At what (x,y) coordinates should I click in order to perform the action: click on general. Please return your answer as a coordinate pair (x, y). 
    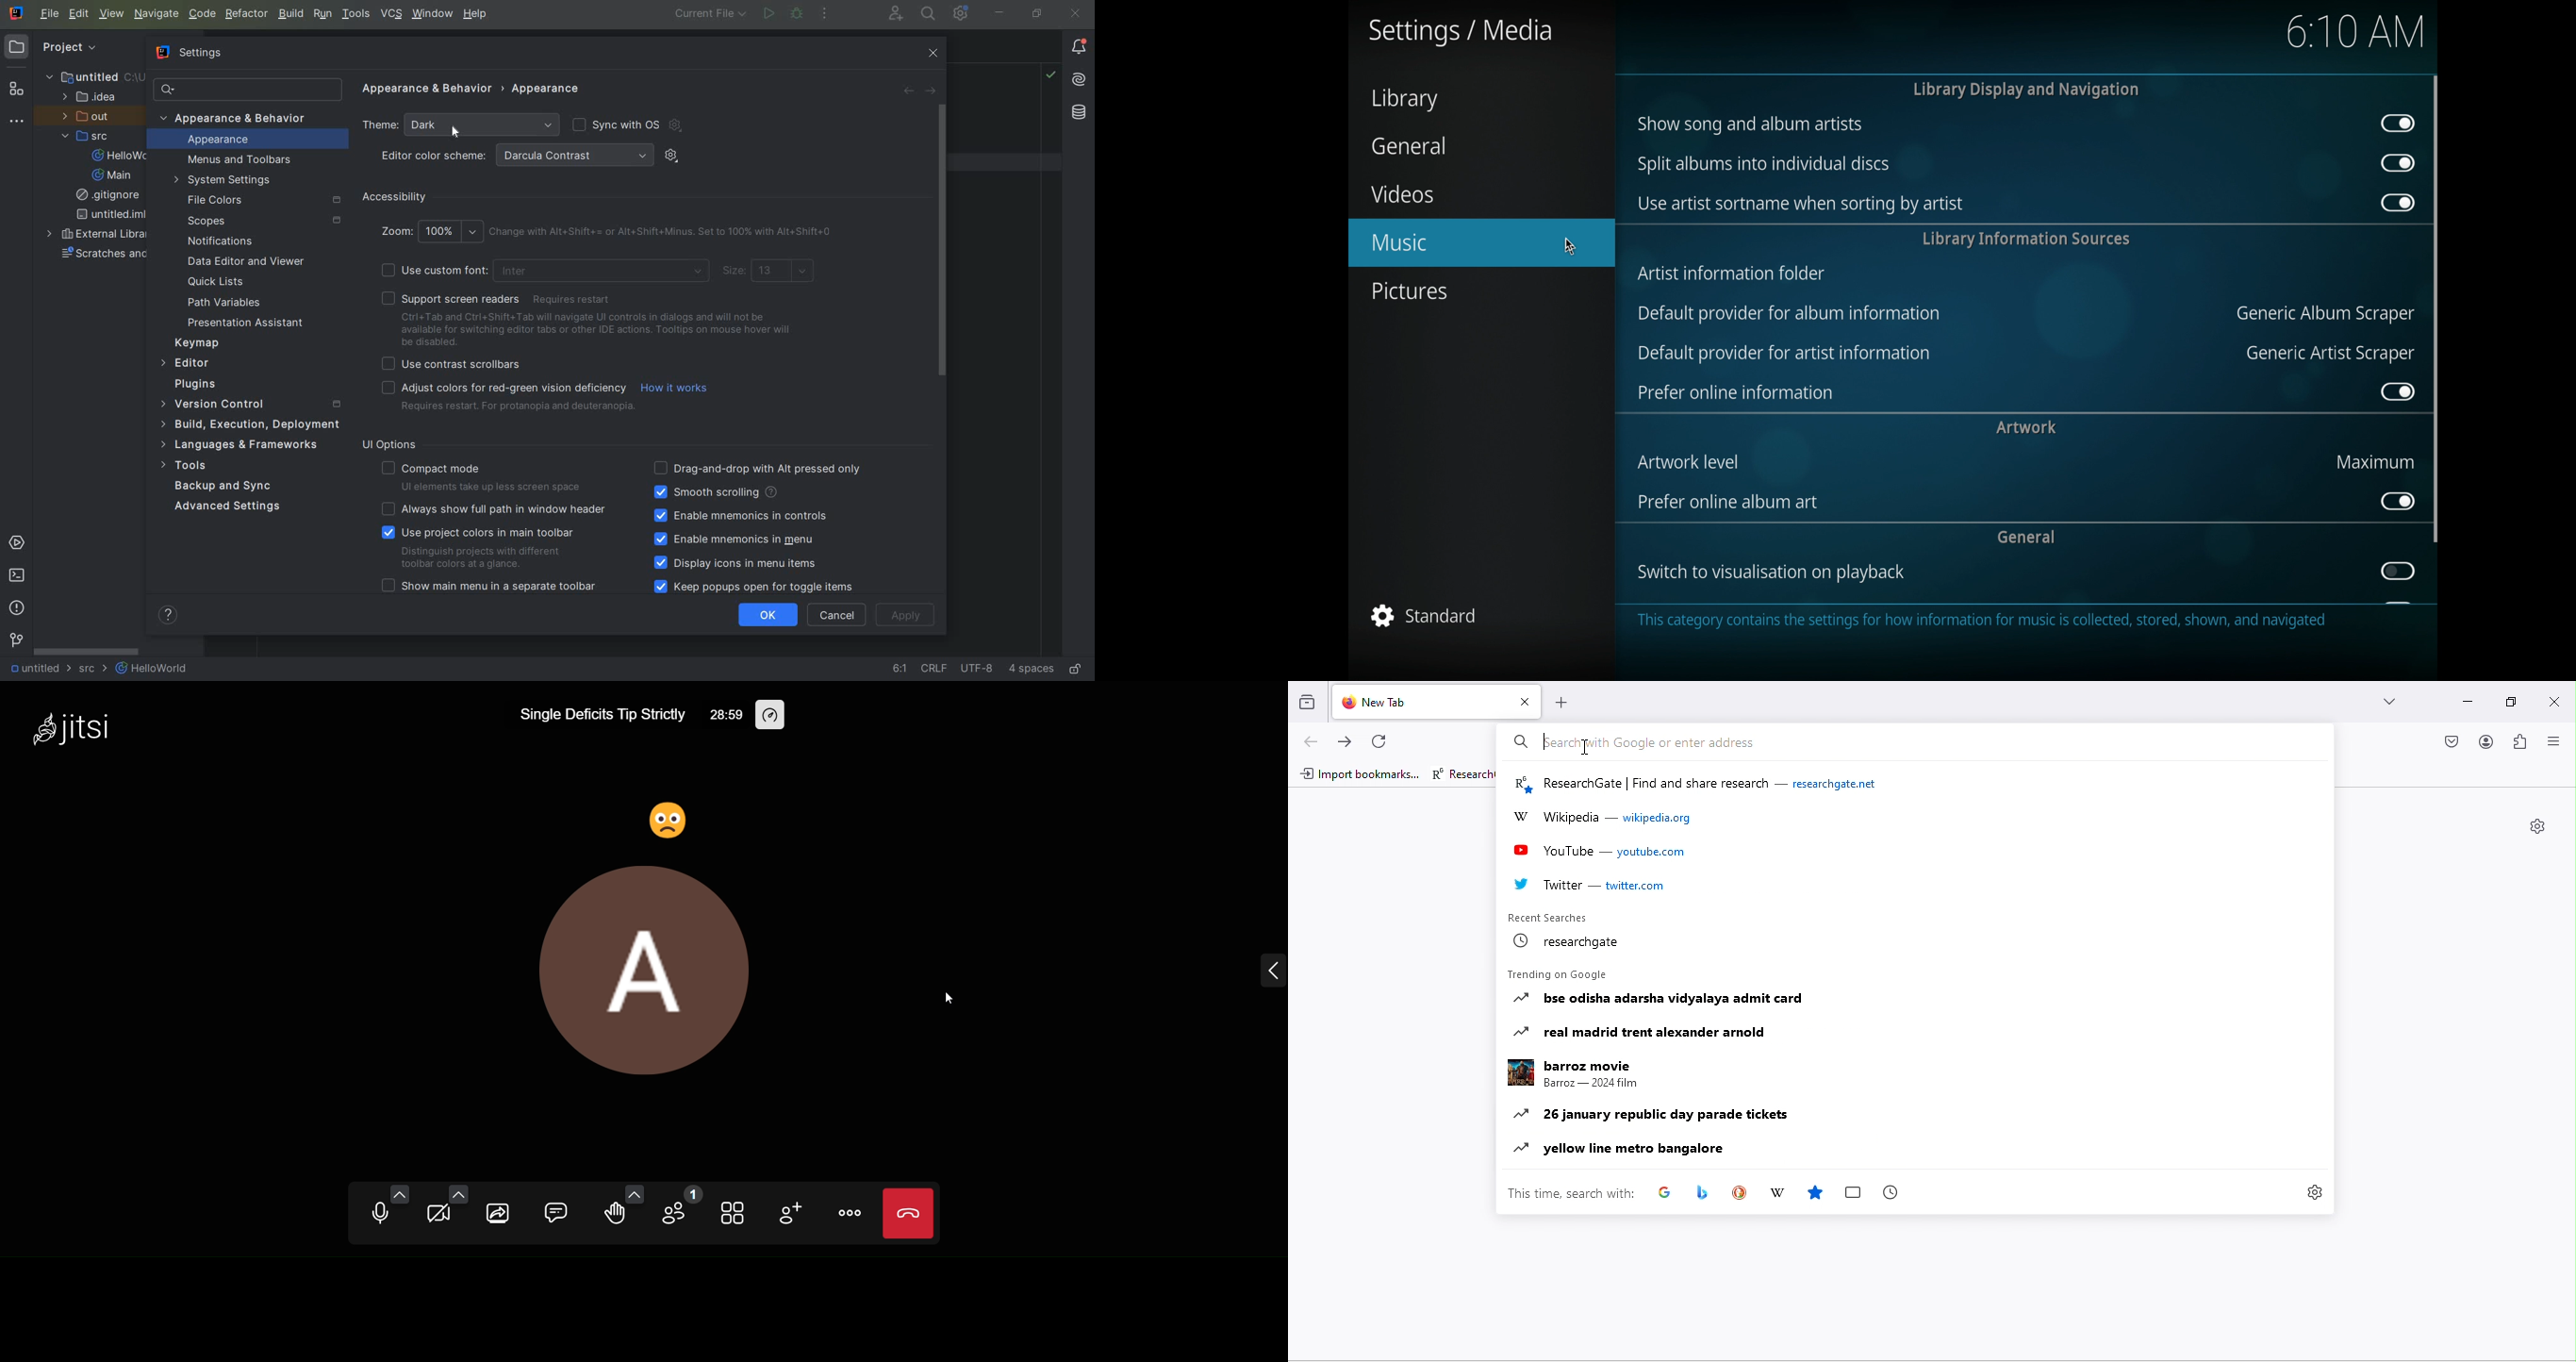
    Looking at the image, I should click on (2027, 536).